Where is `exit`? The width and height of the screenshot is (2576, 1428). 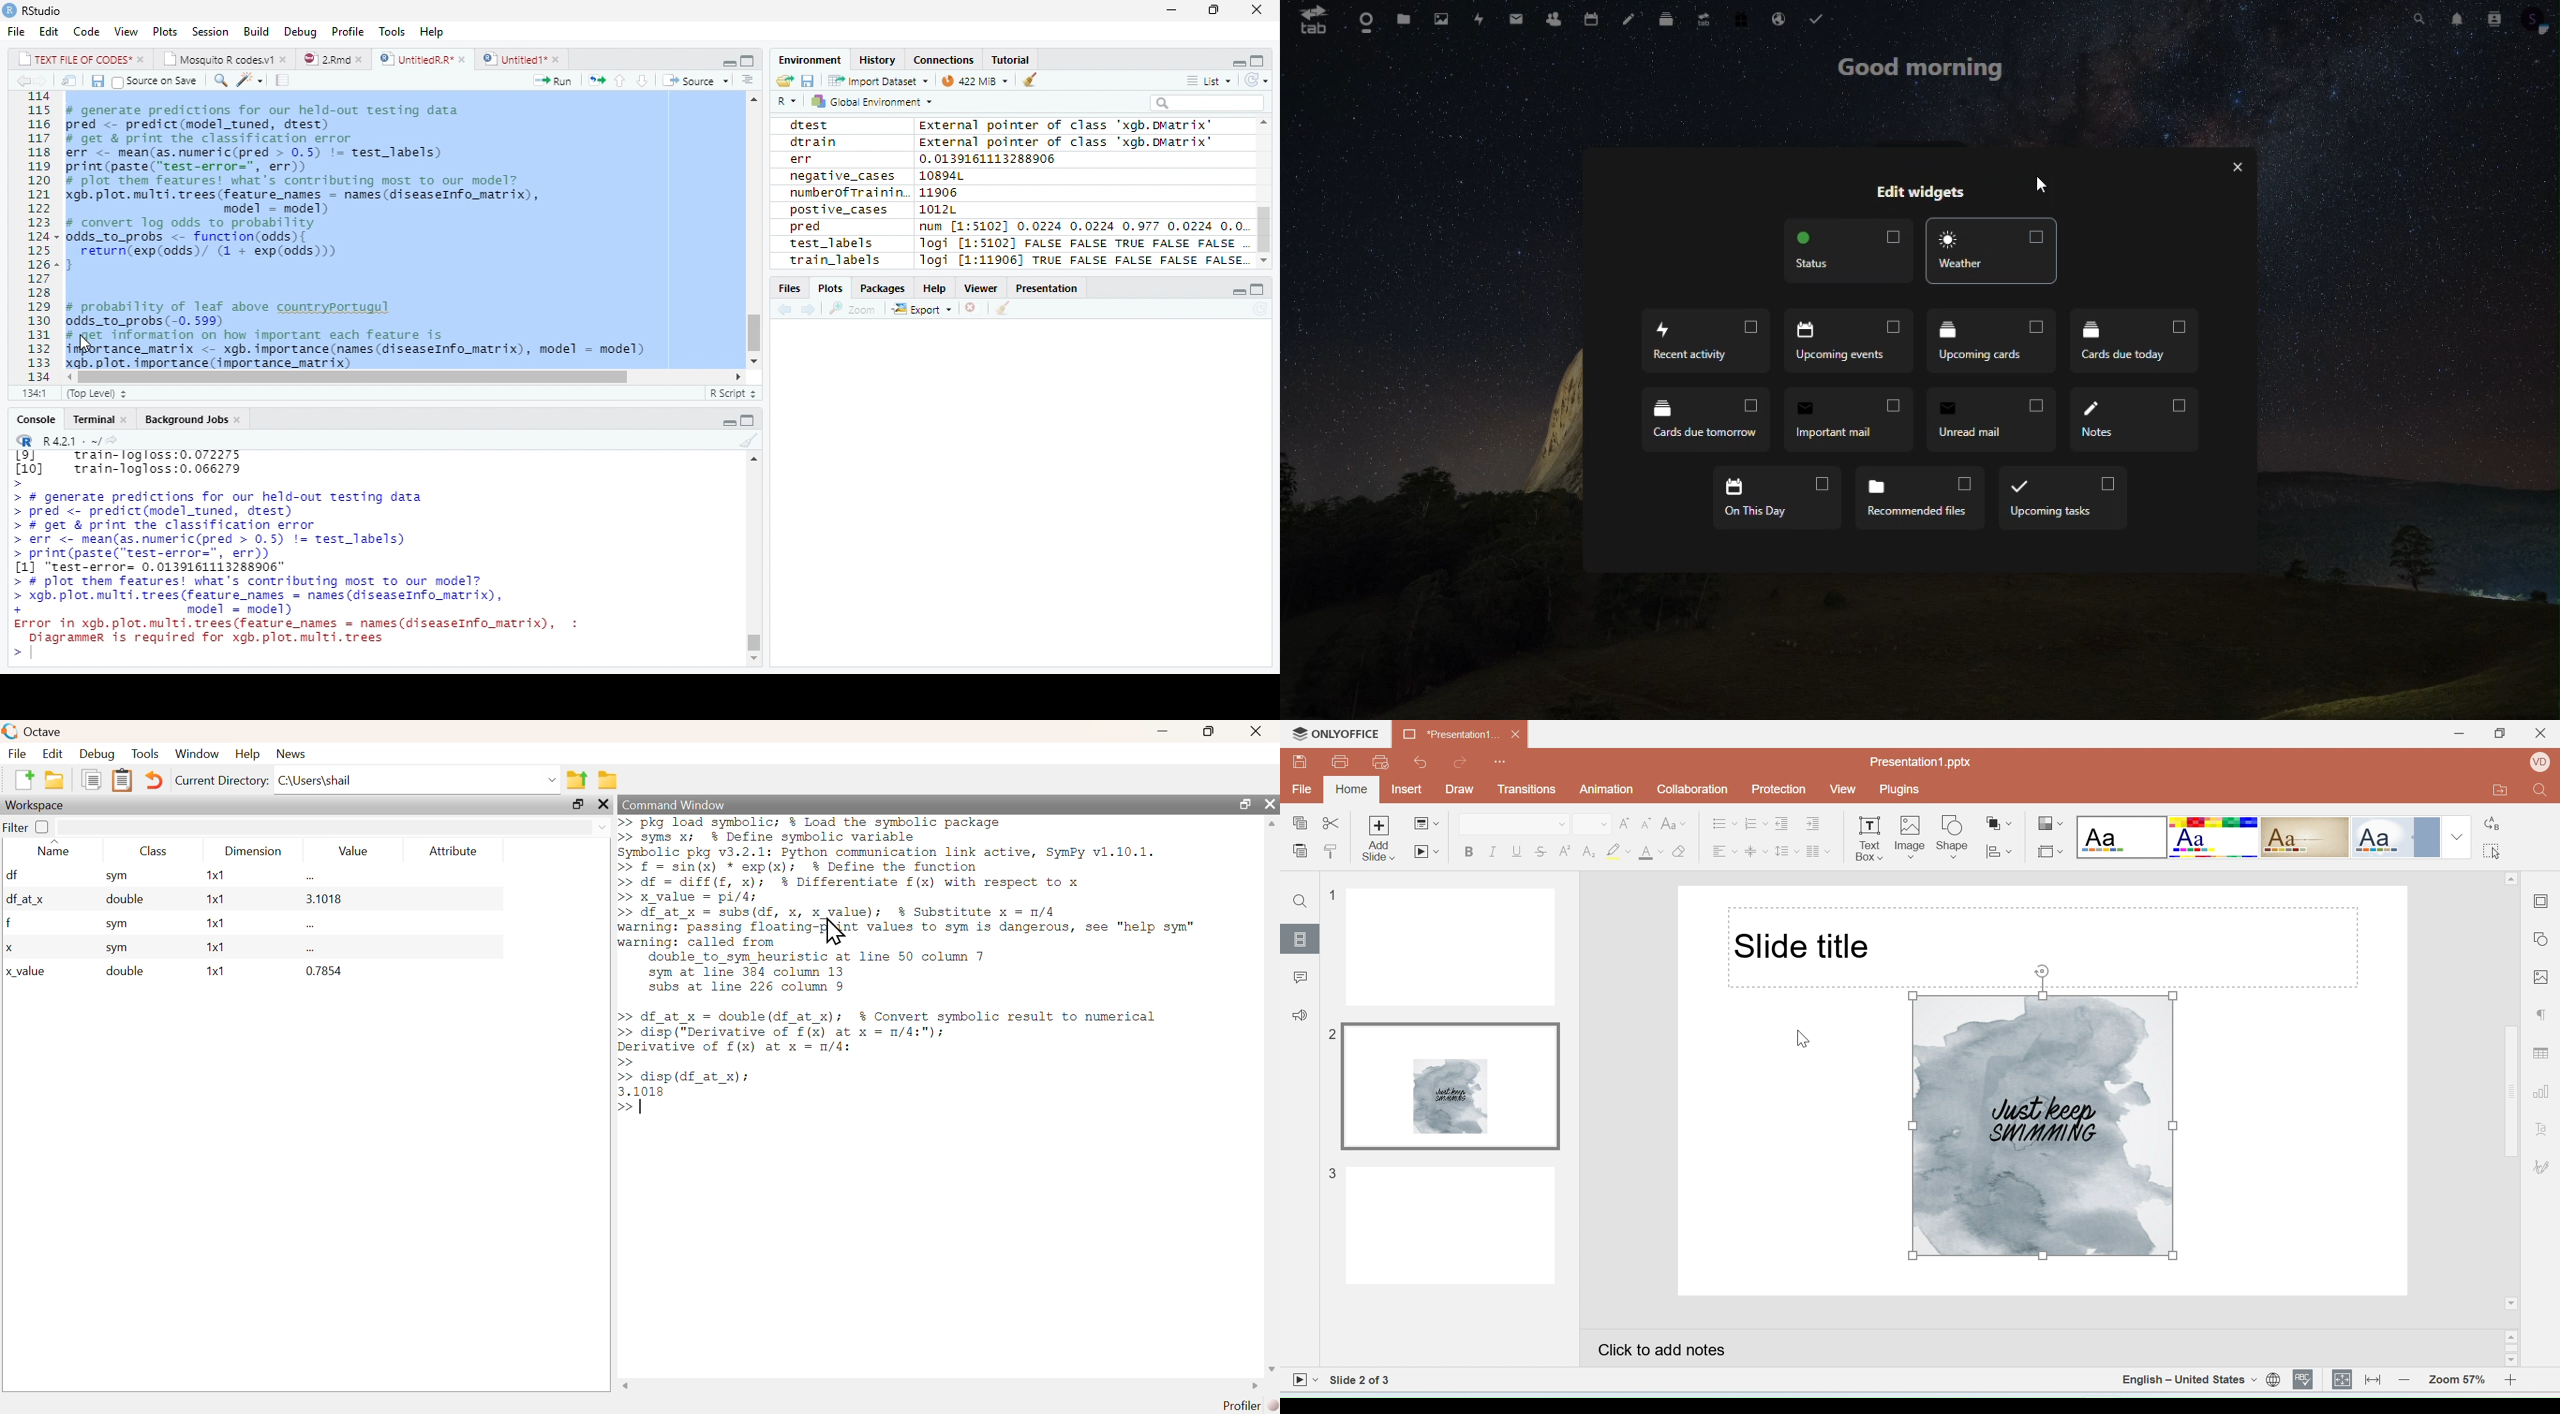 exit is located at coordinates (2236, 169).